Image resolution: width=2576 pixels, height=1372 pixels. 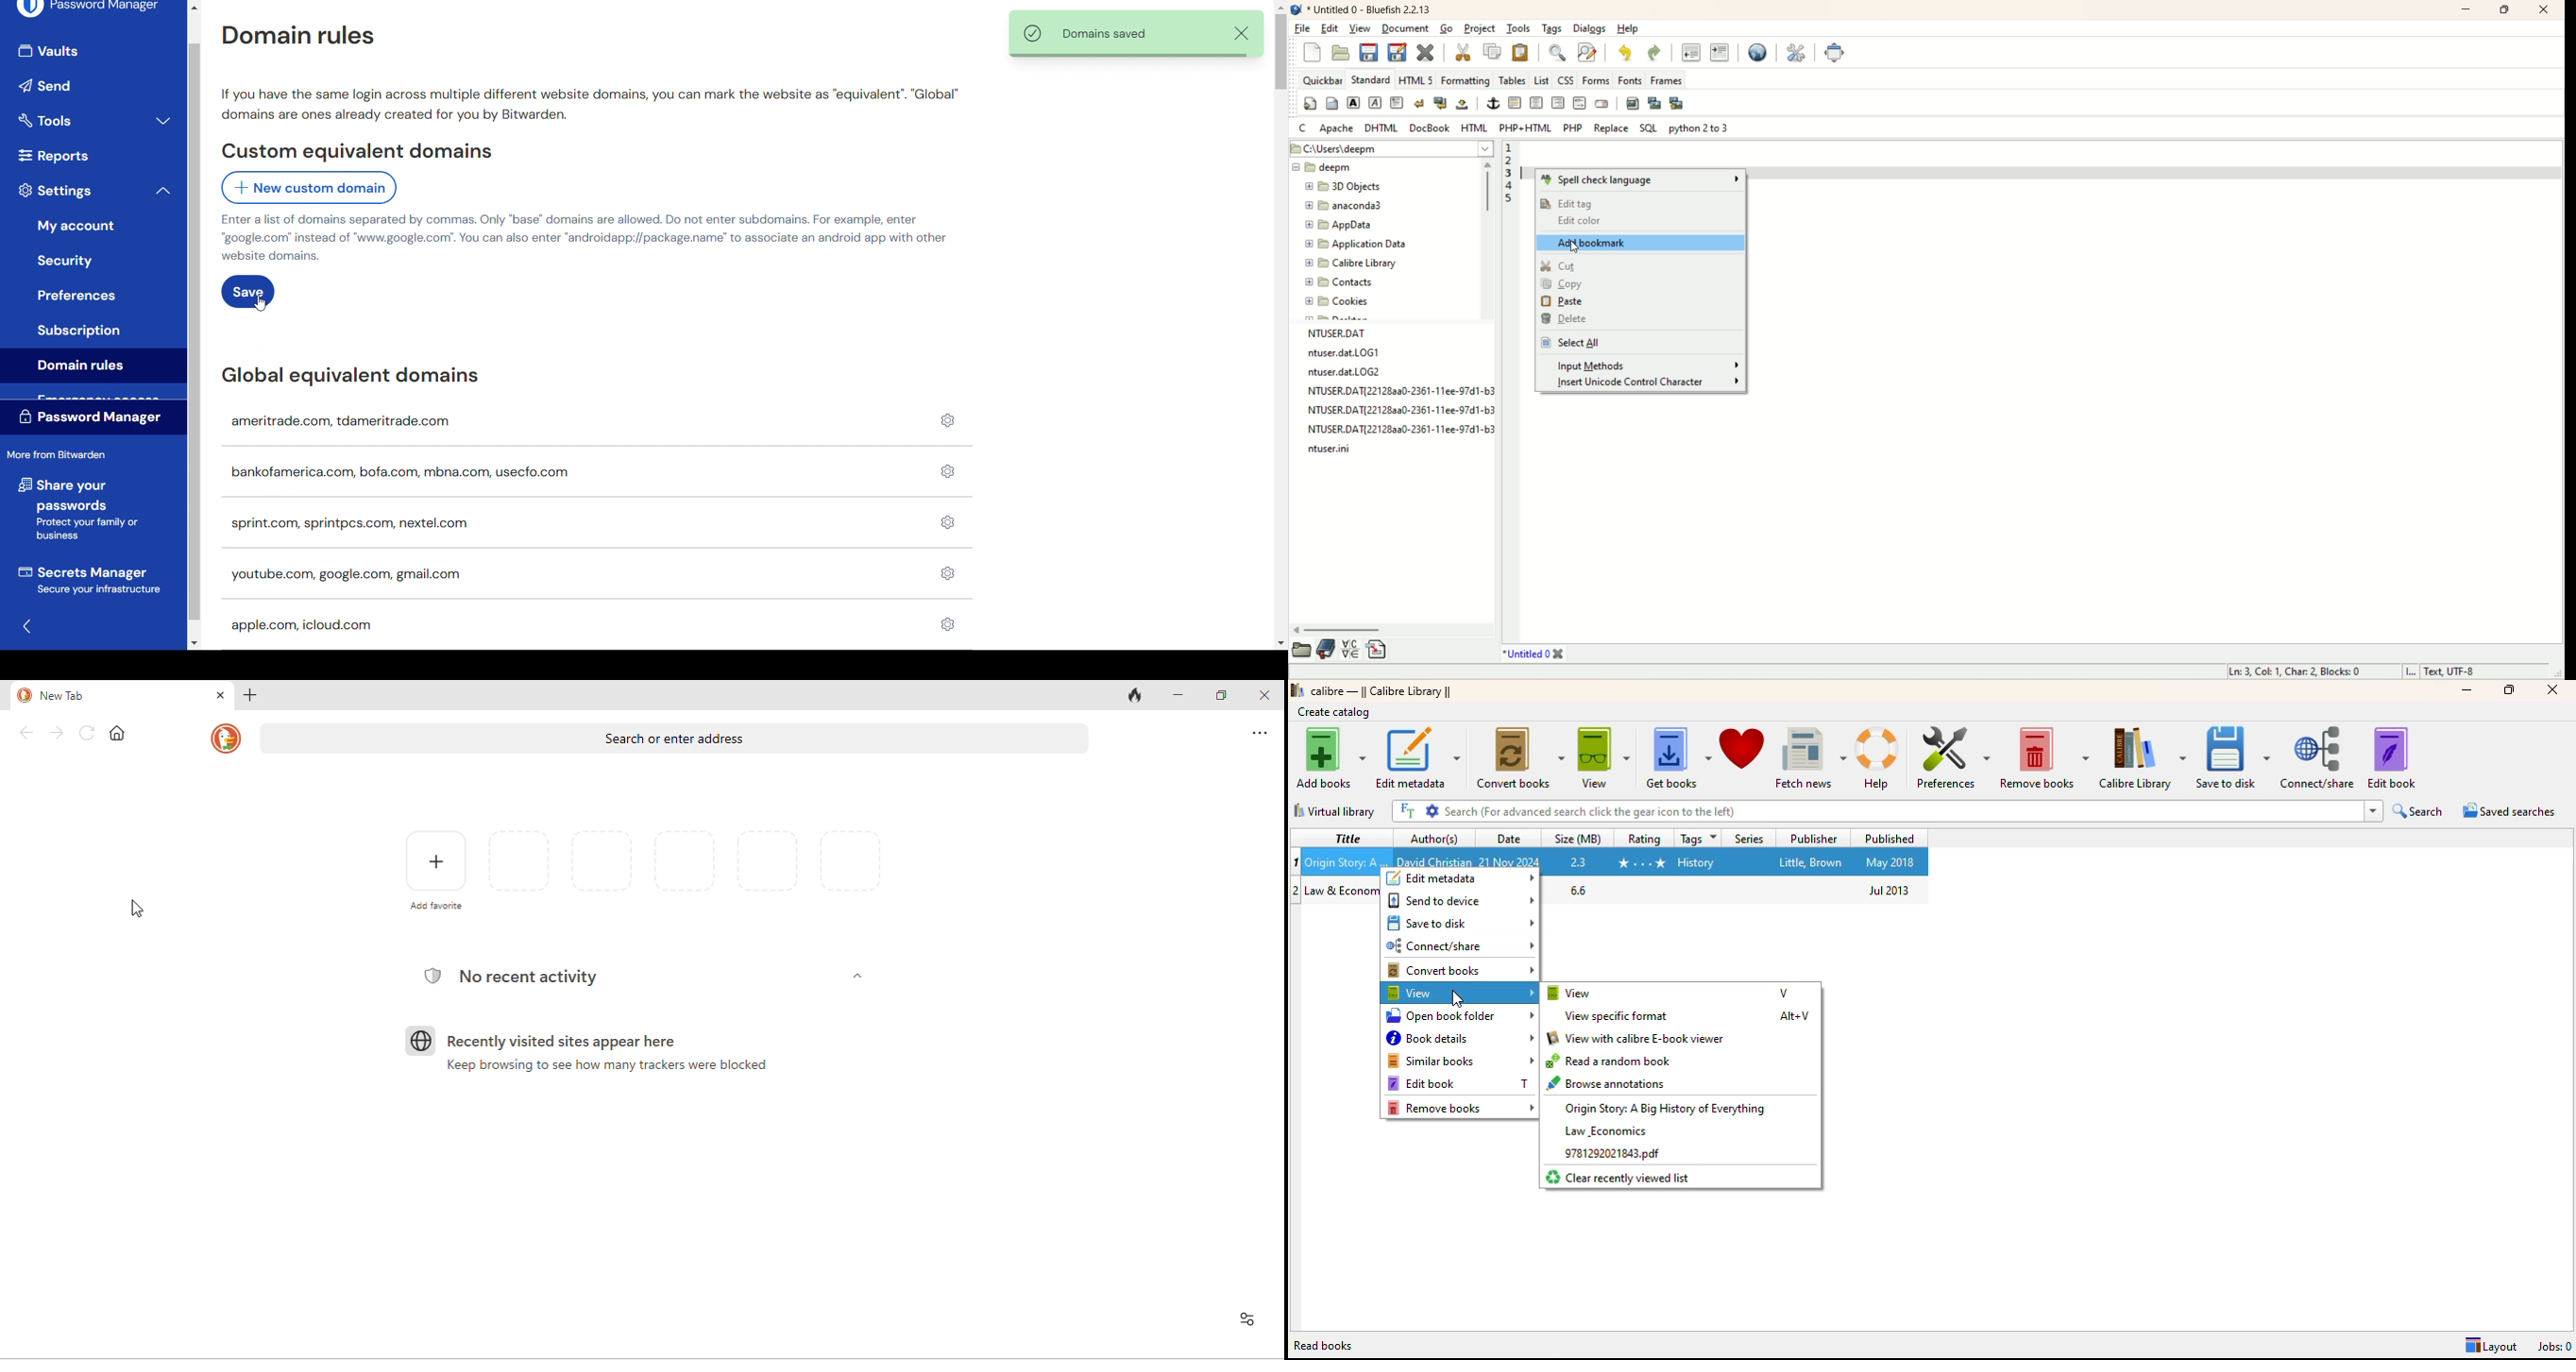 What do you see at coordinates (1643, 837) in the screenshot?
I see `rating` at bounding box center [1643, 837].